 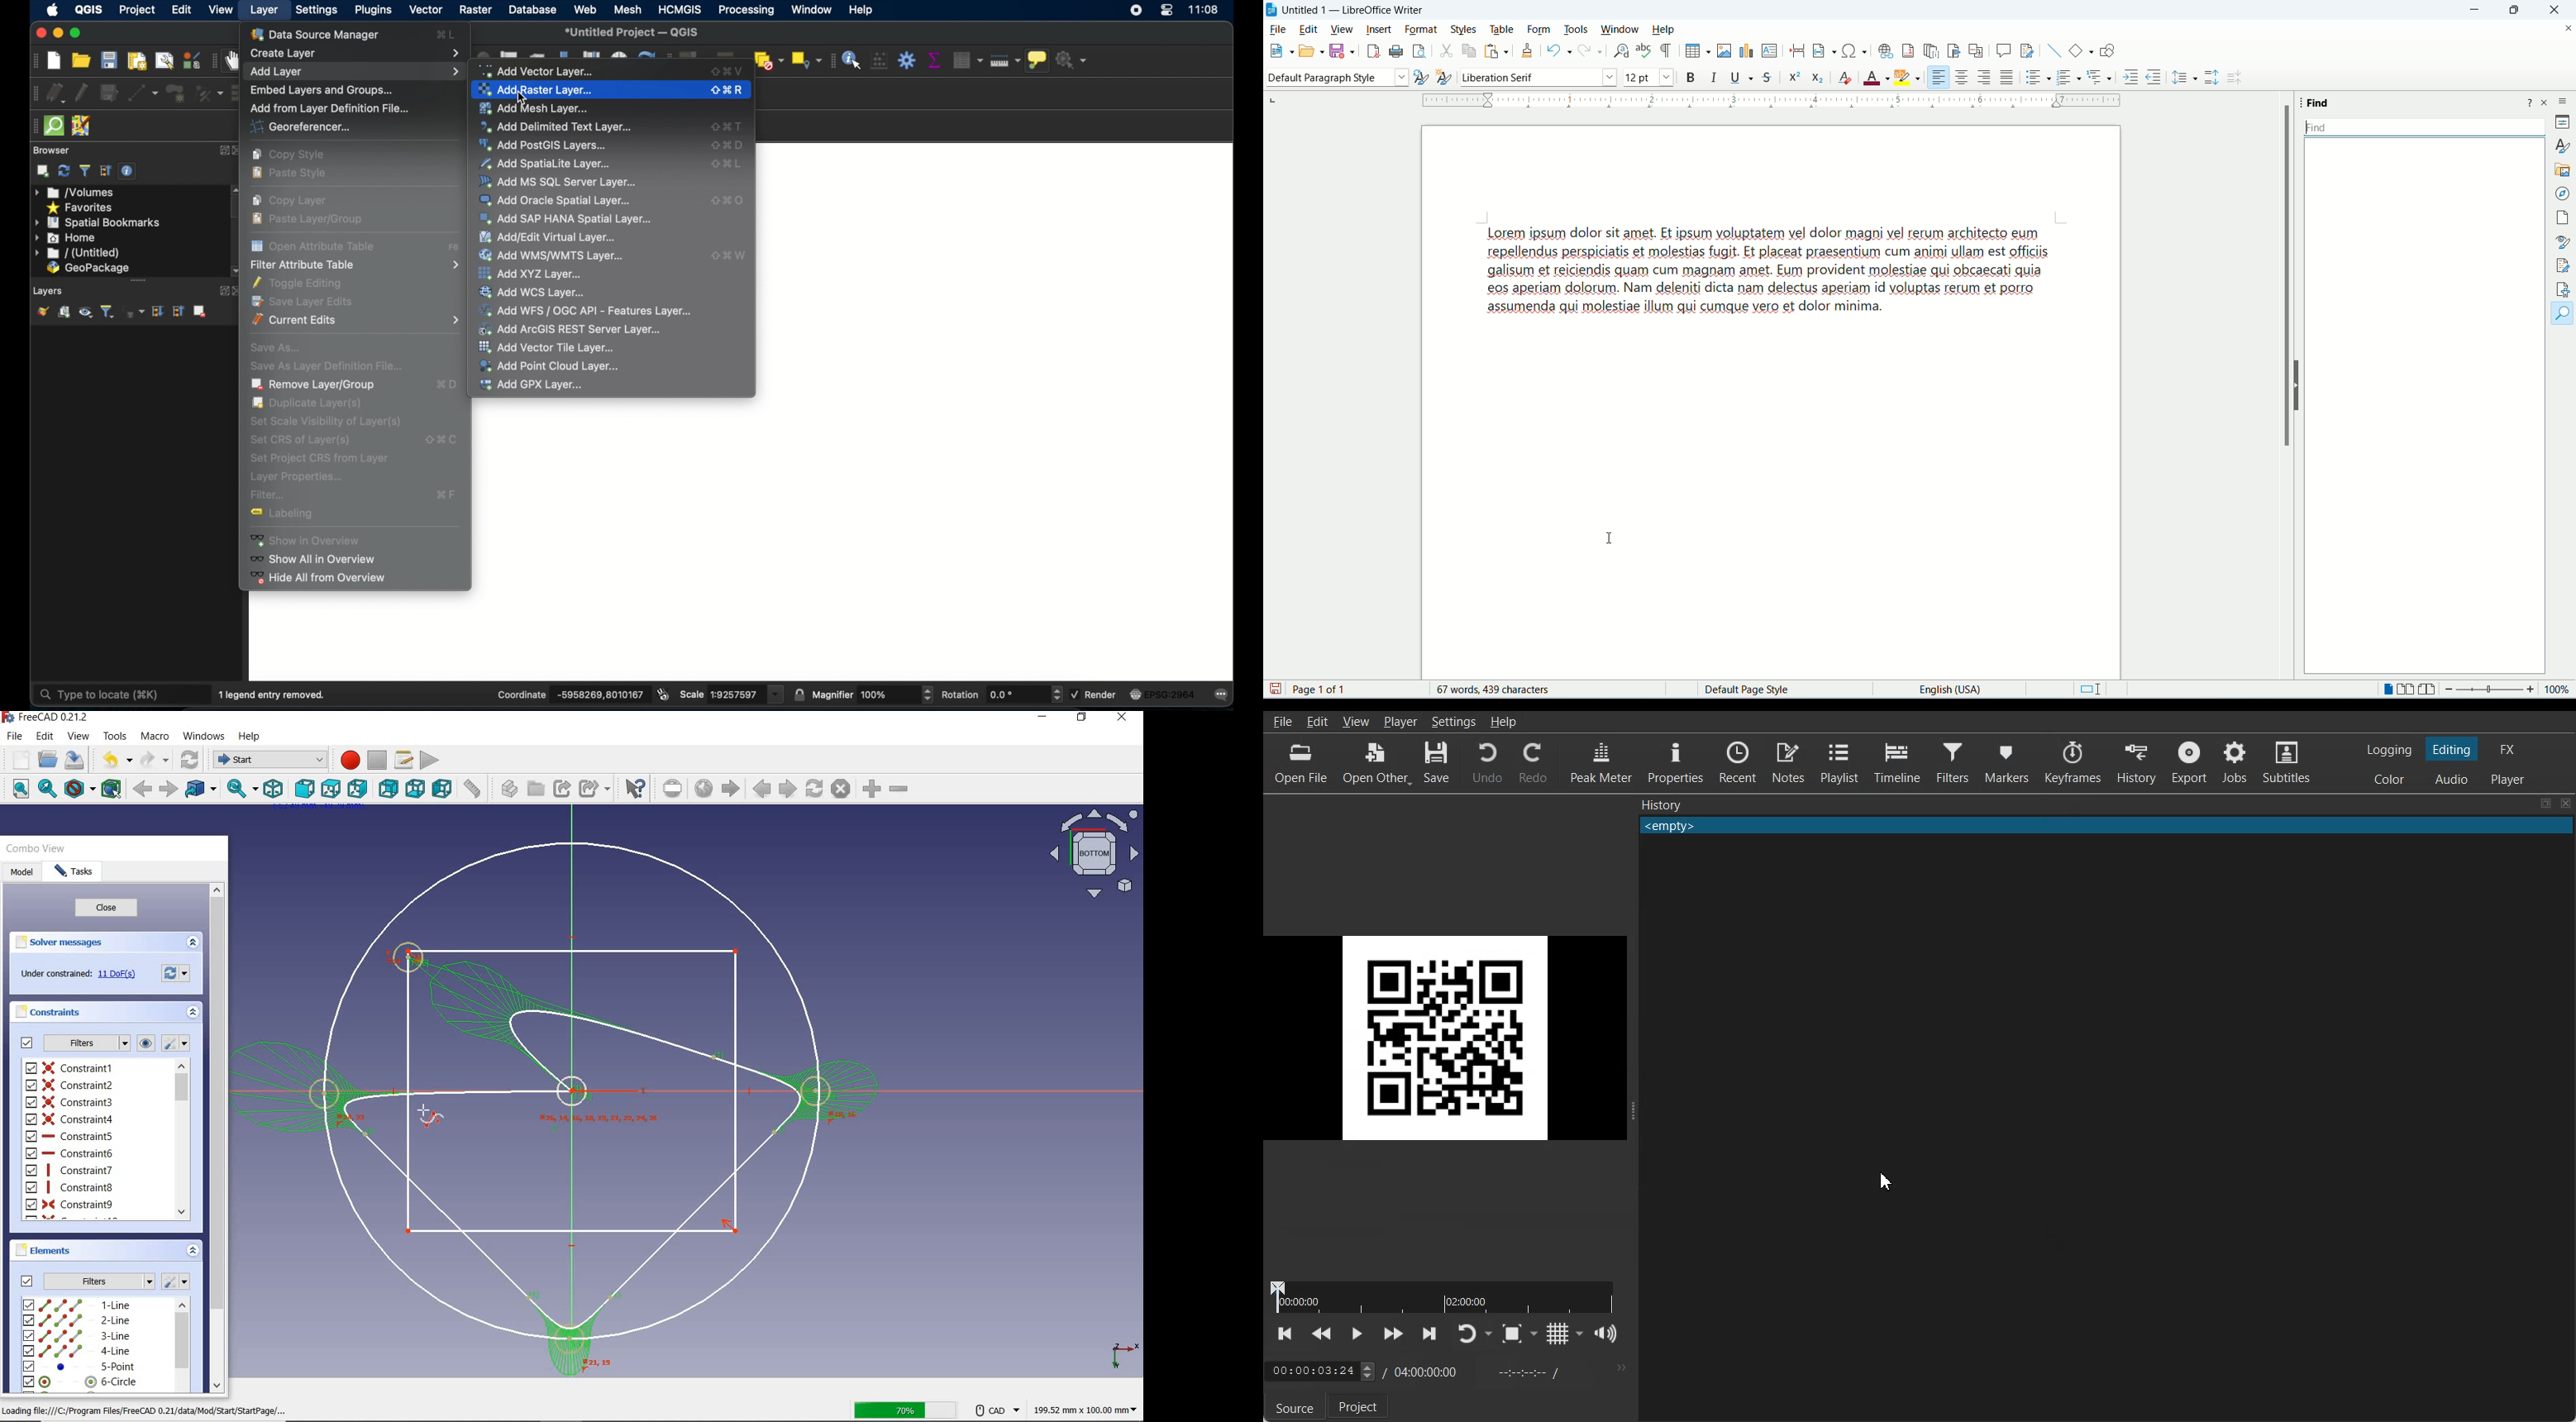 I want to click on add sap Hana spatial layer, so click(x=566, y=220).